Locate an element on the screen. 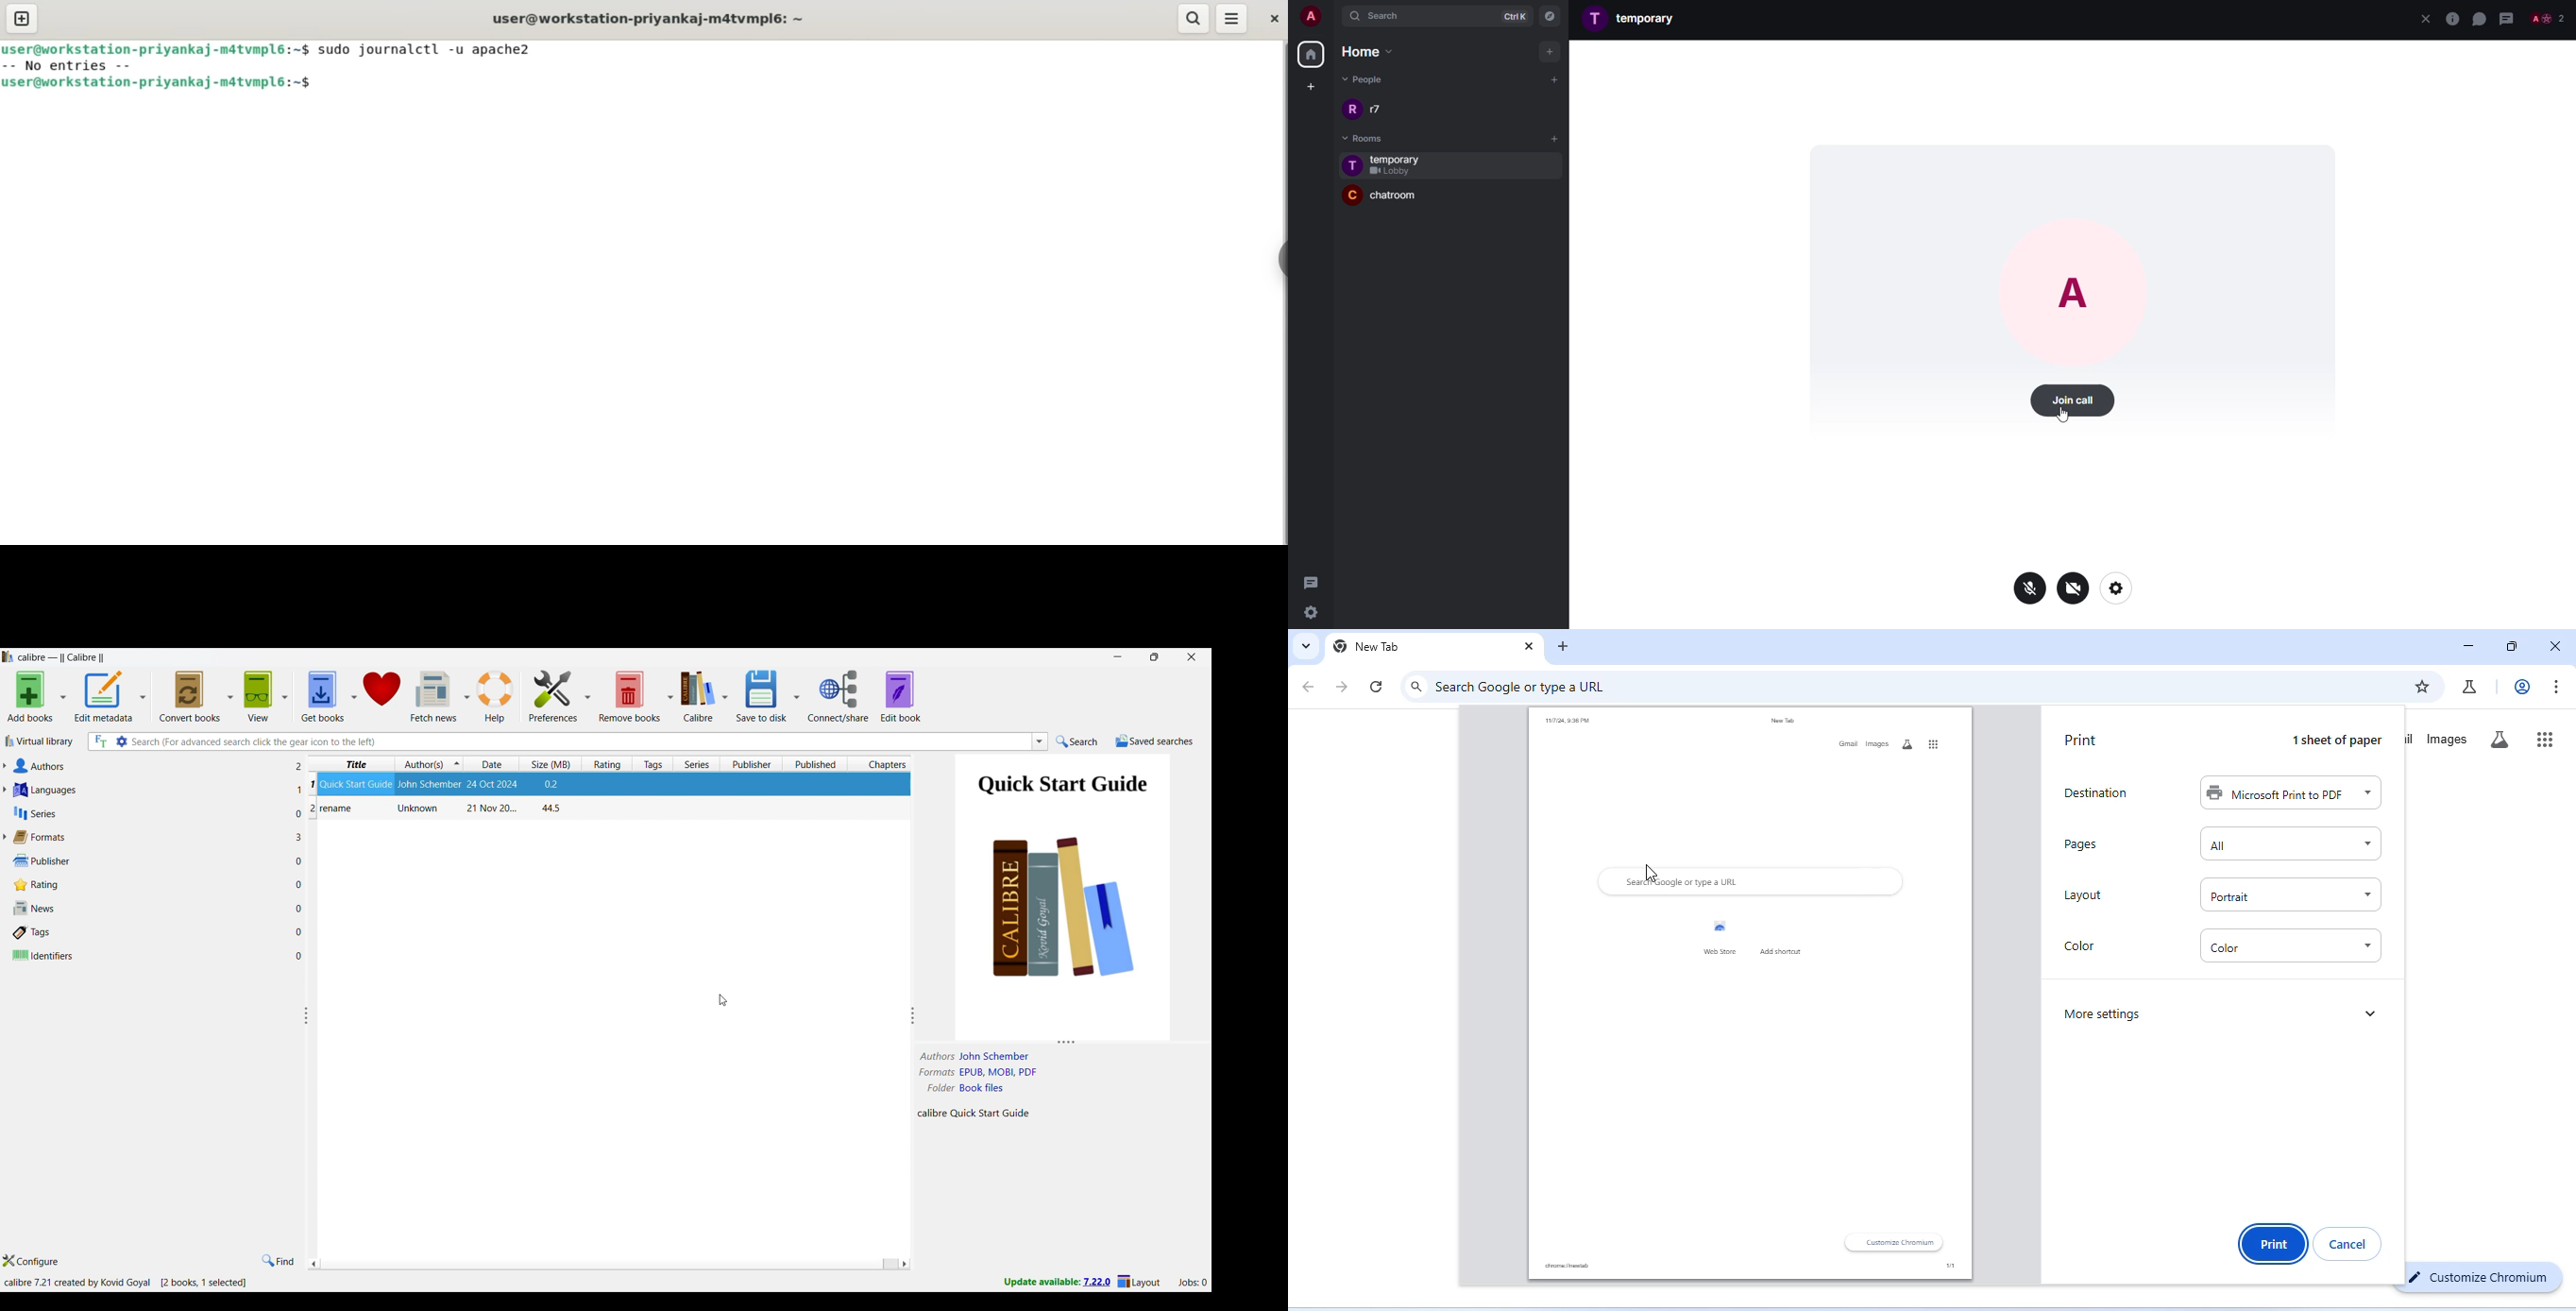 The width and height of the screenshot is (2576, 1316). cursor is located at coordinates (2063, 416).